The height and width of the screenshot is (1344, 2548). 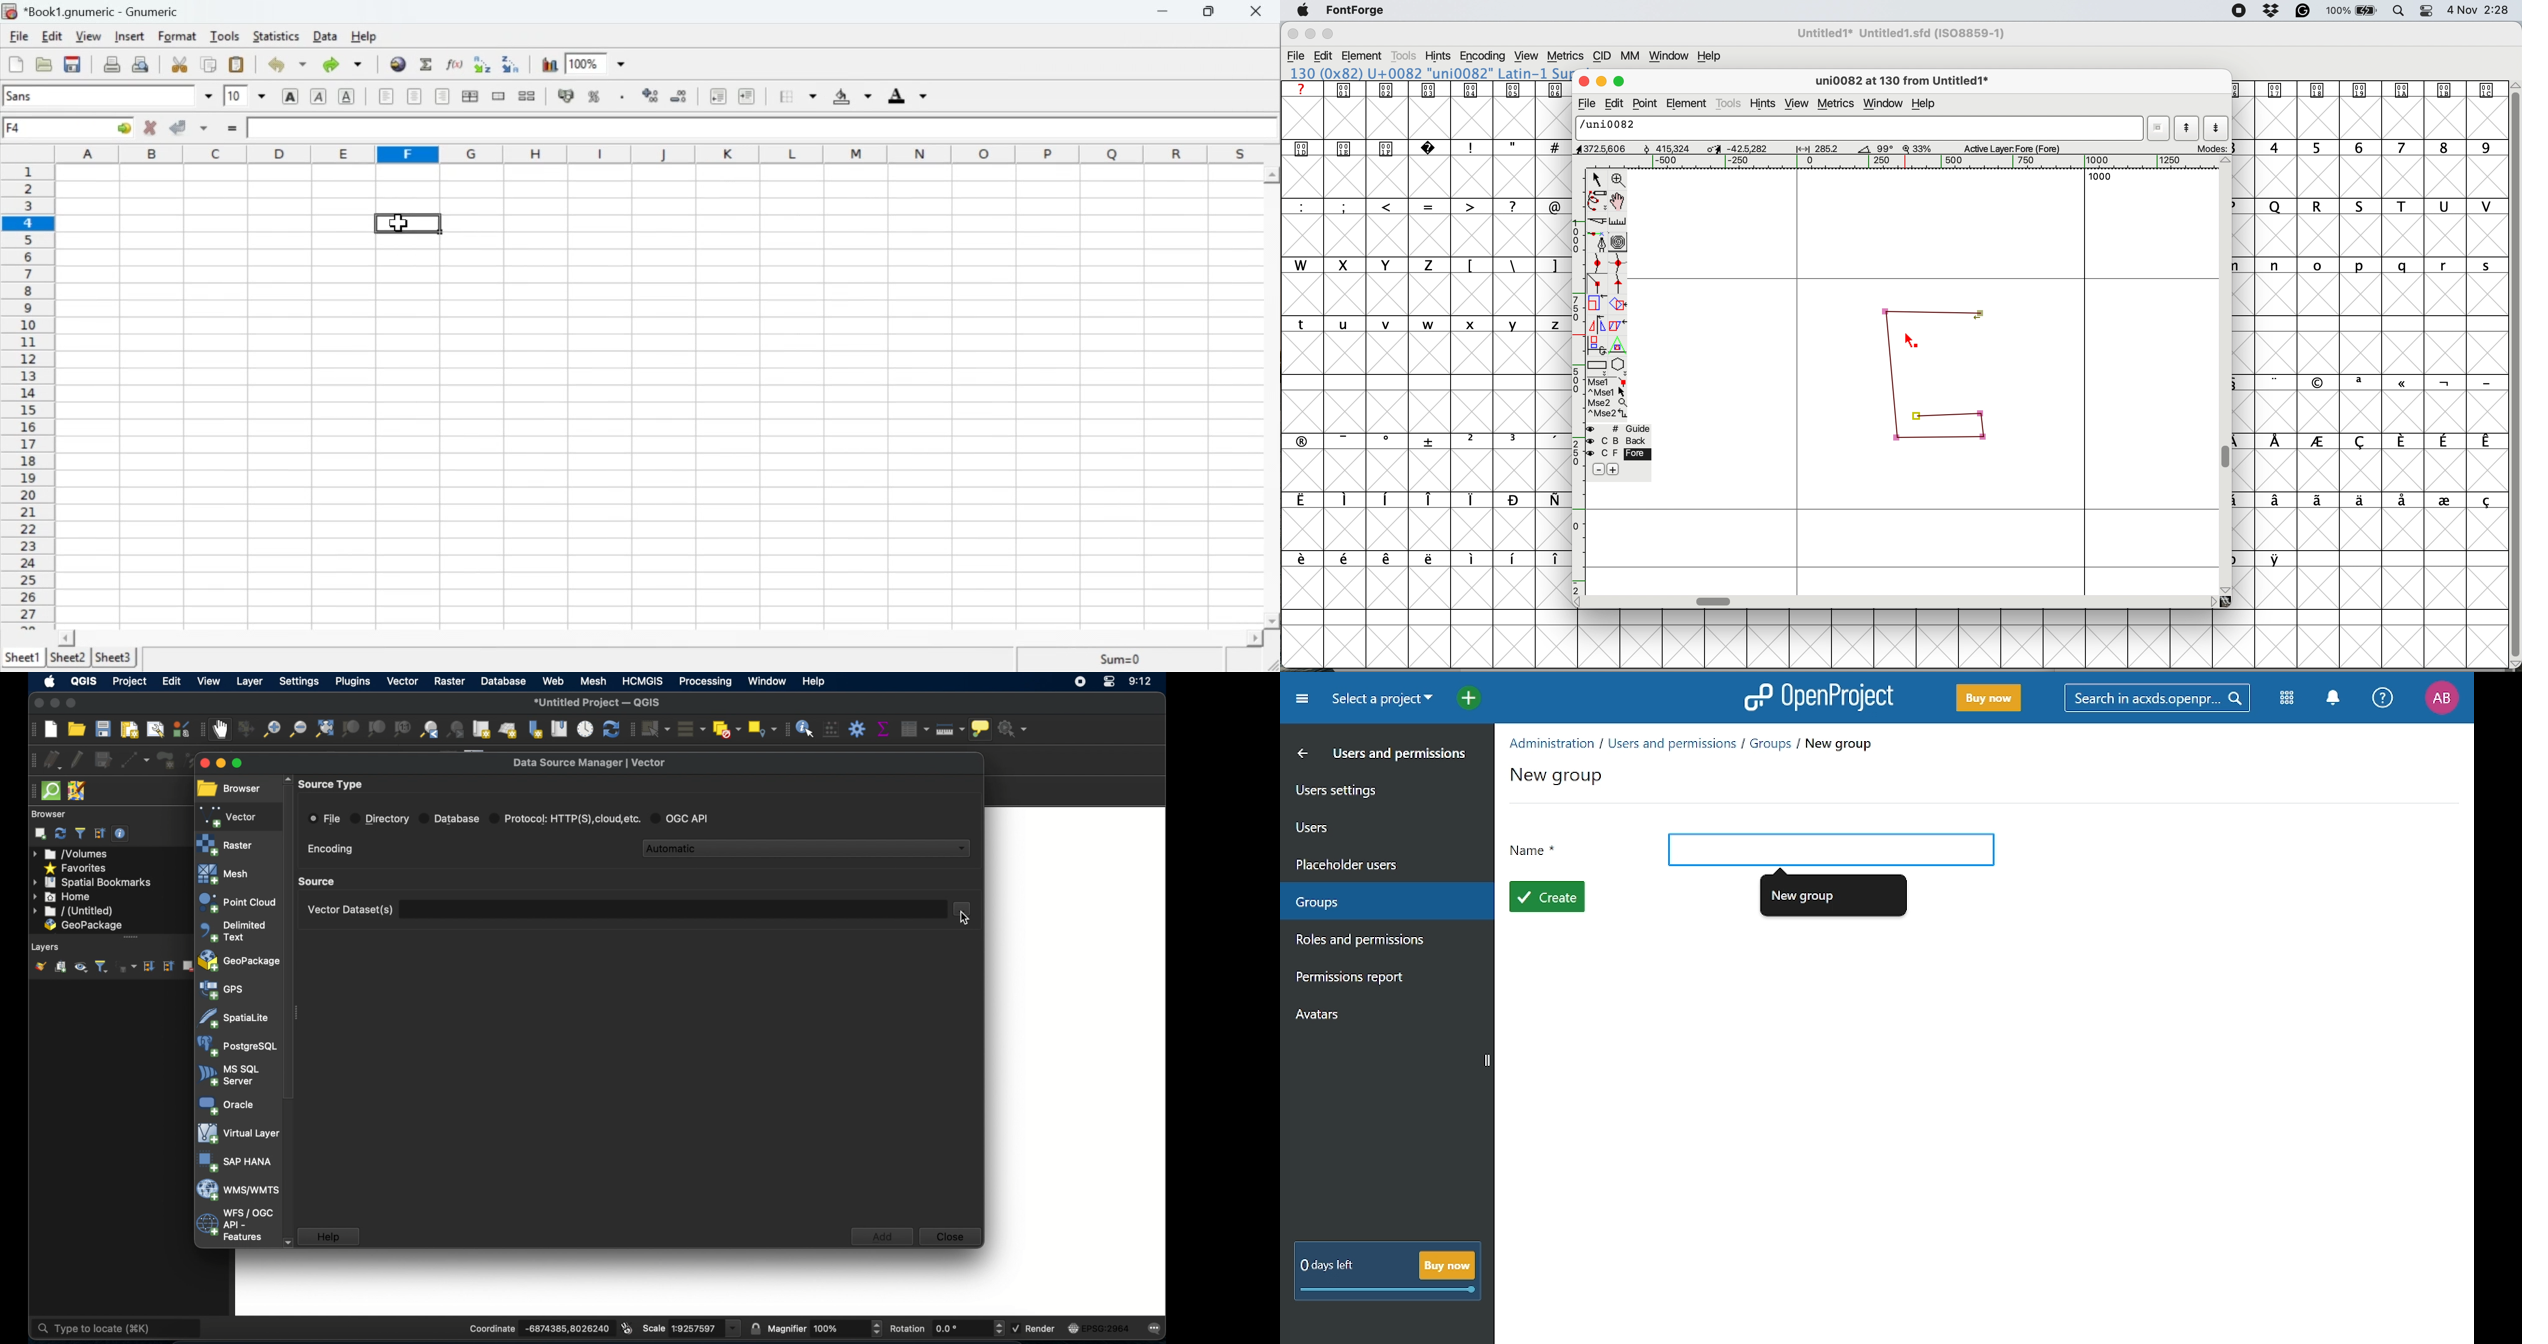 What do you see at coordinates (951, 1238) in the screenshot?
I see `close` at bounding box center [951, 1238].